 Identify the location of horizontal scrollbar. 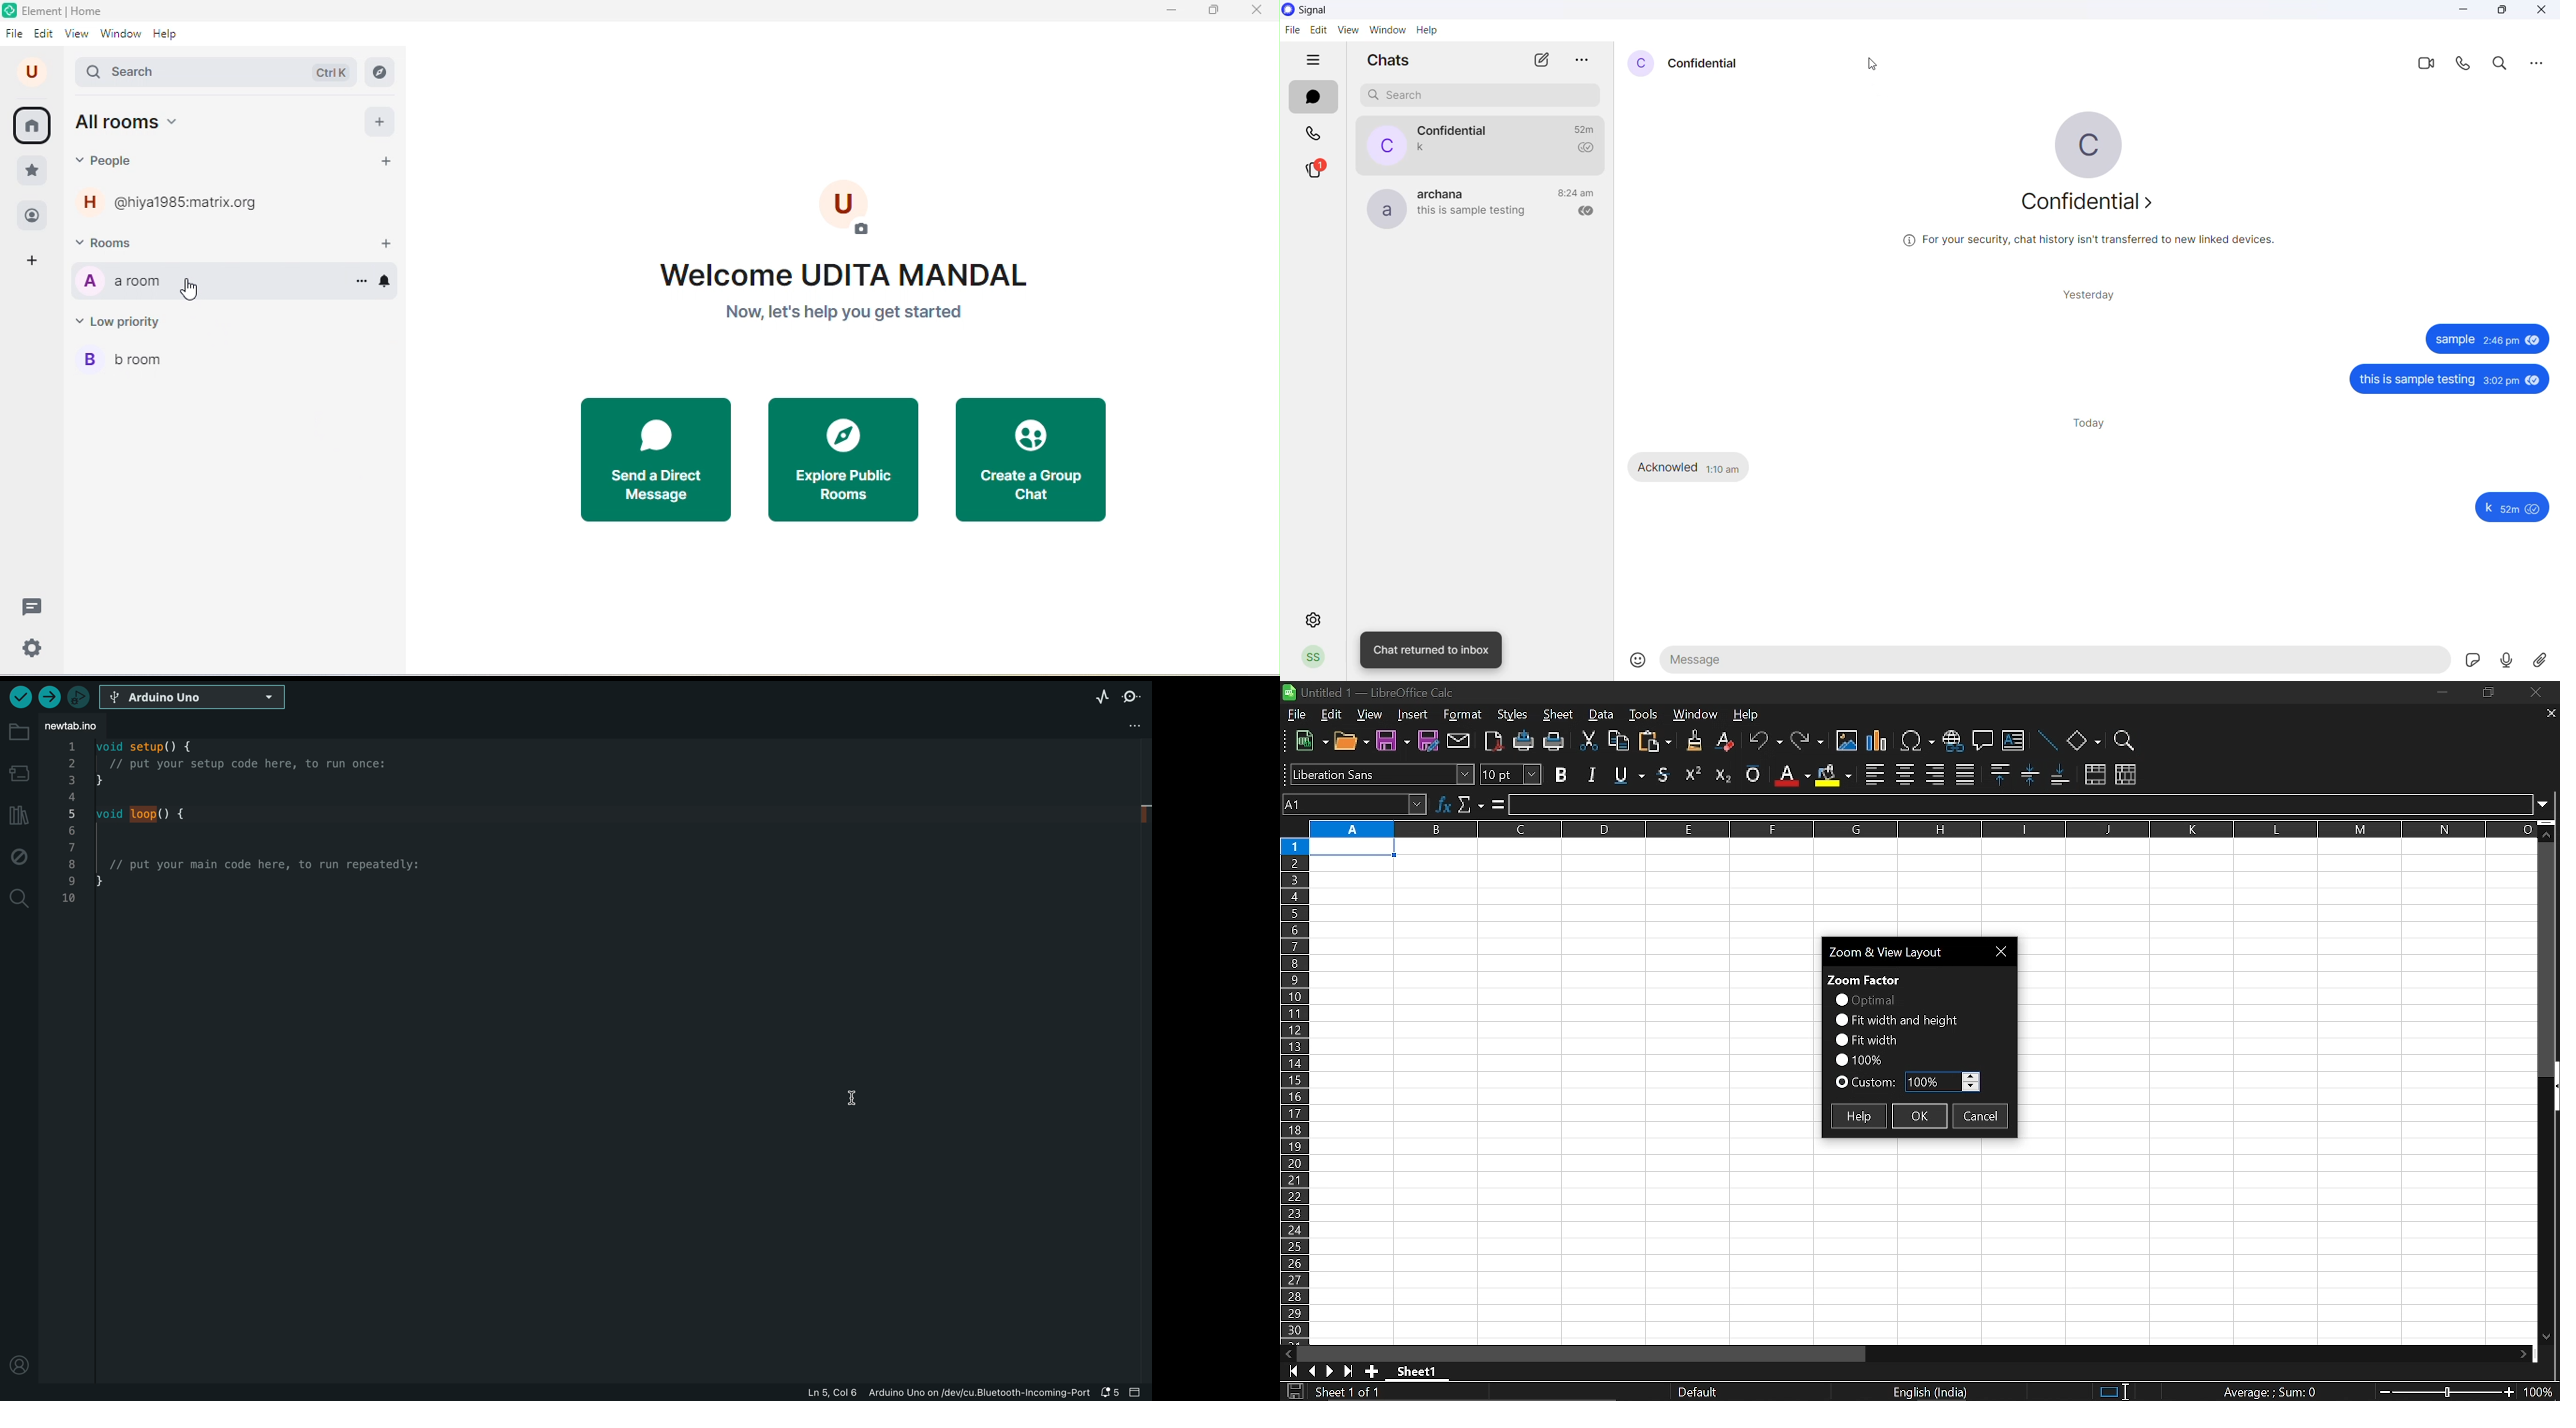
(1586, 1354).